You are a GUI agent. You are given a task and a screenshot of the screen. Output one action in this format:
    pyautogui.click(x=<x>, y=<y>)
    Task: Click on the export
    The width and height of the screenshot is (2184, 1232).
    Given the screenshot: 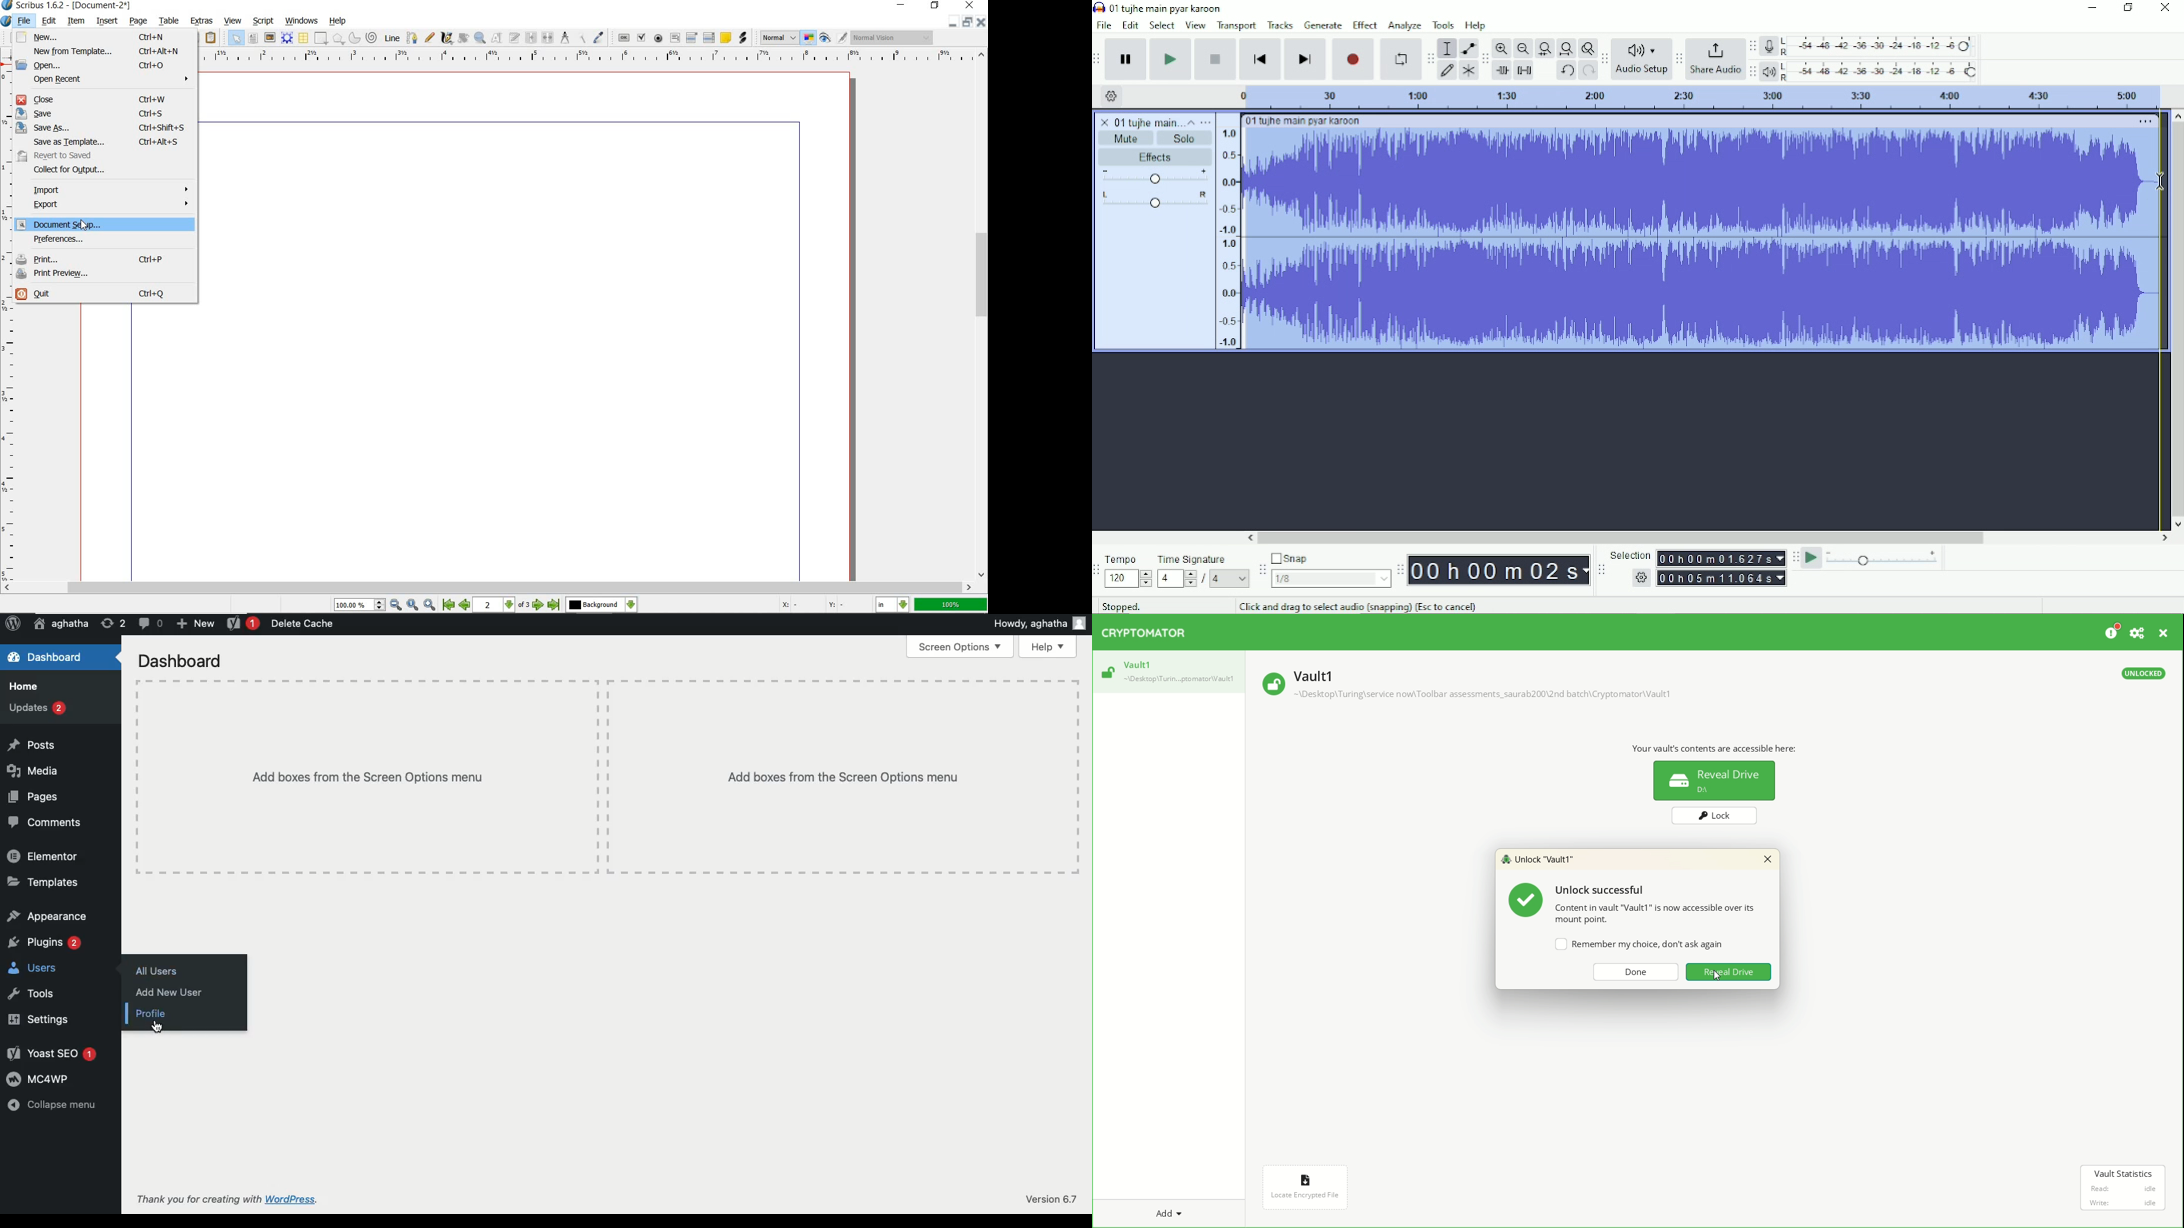 What is the action you would take?
    pyautogui.click(x=105, y=205)
    